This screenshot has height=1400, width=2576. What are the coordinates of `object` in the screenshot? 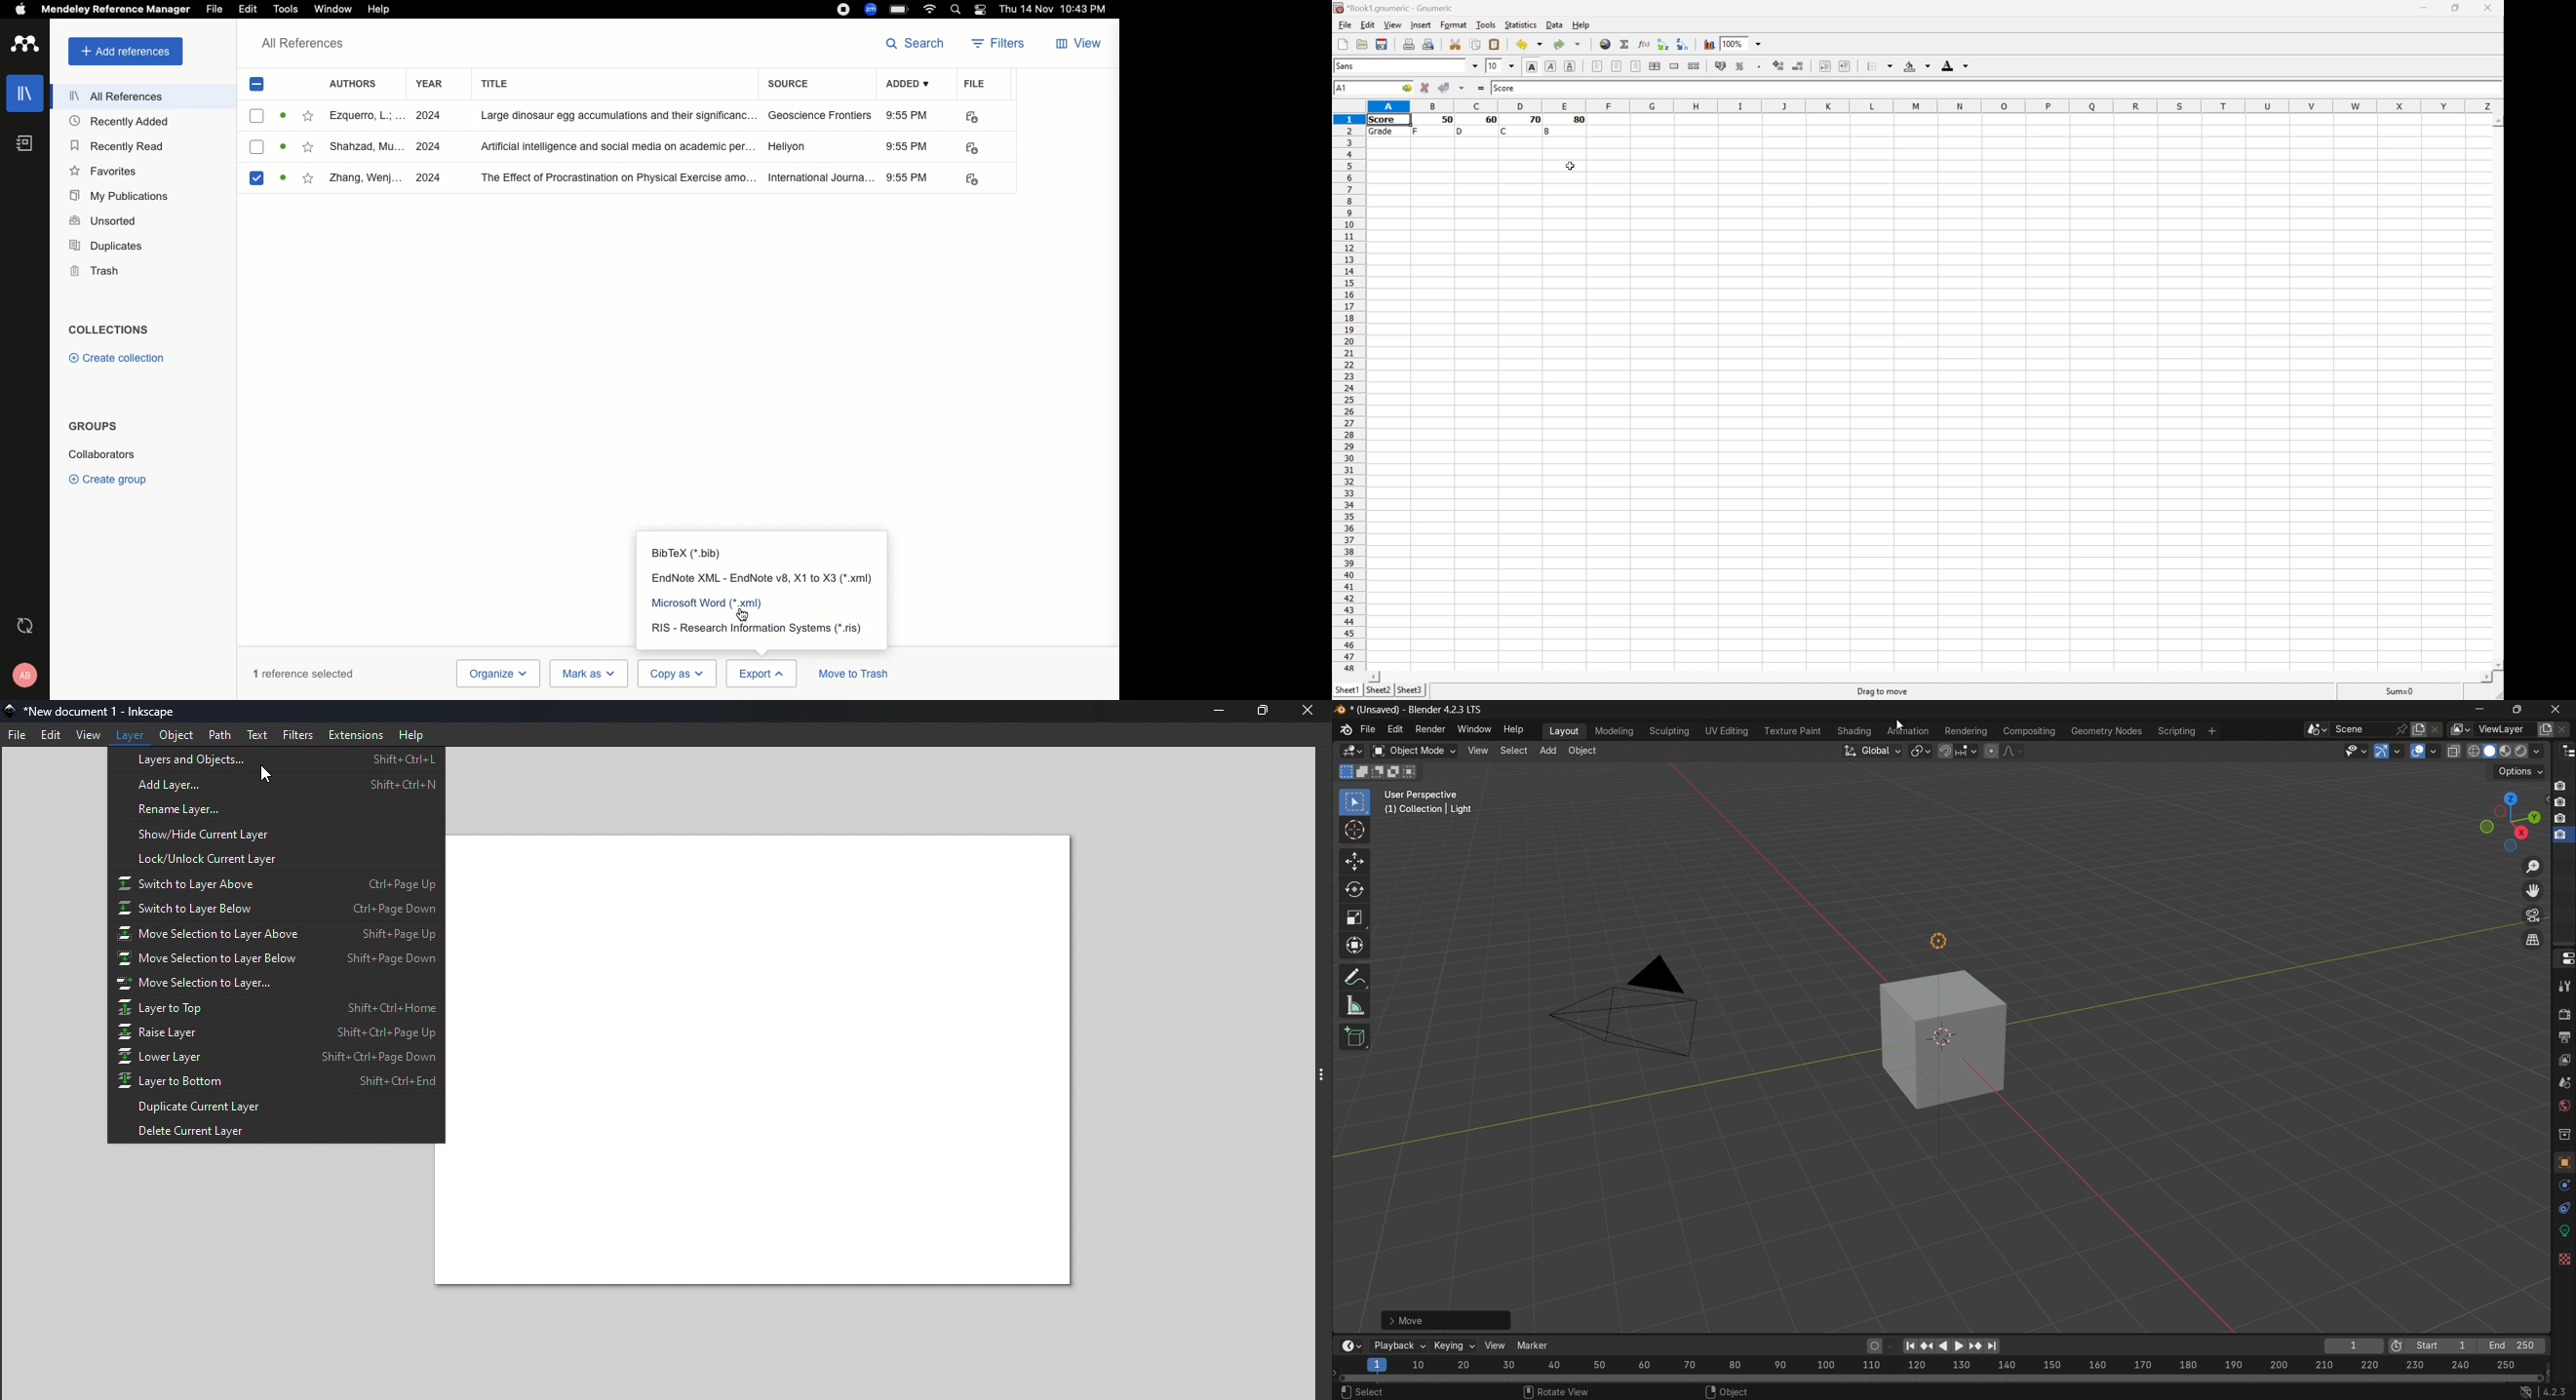 It's located at (2563, 1165).